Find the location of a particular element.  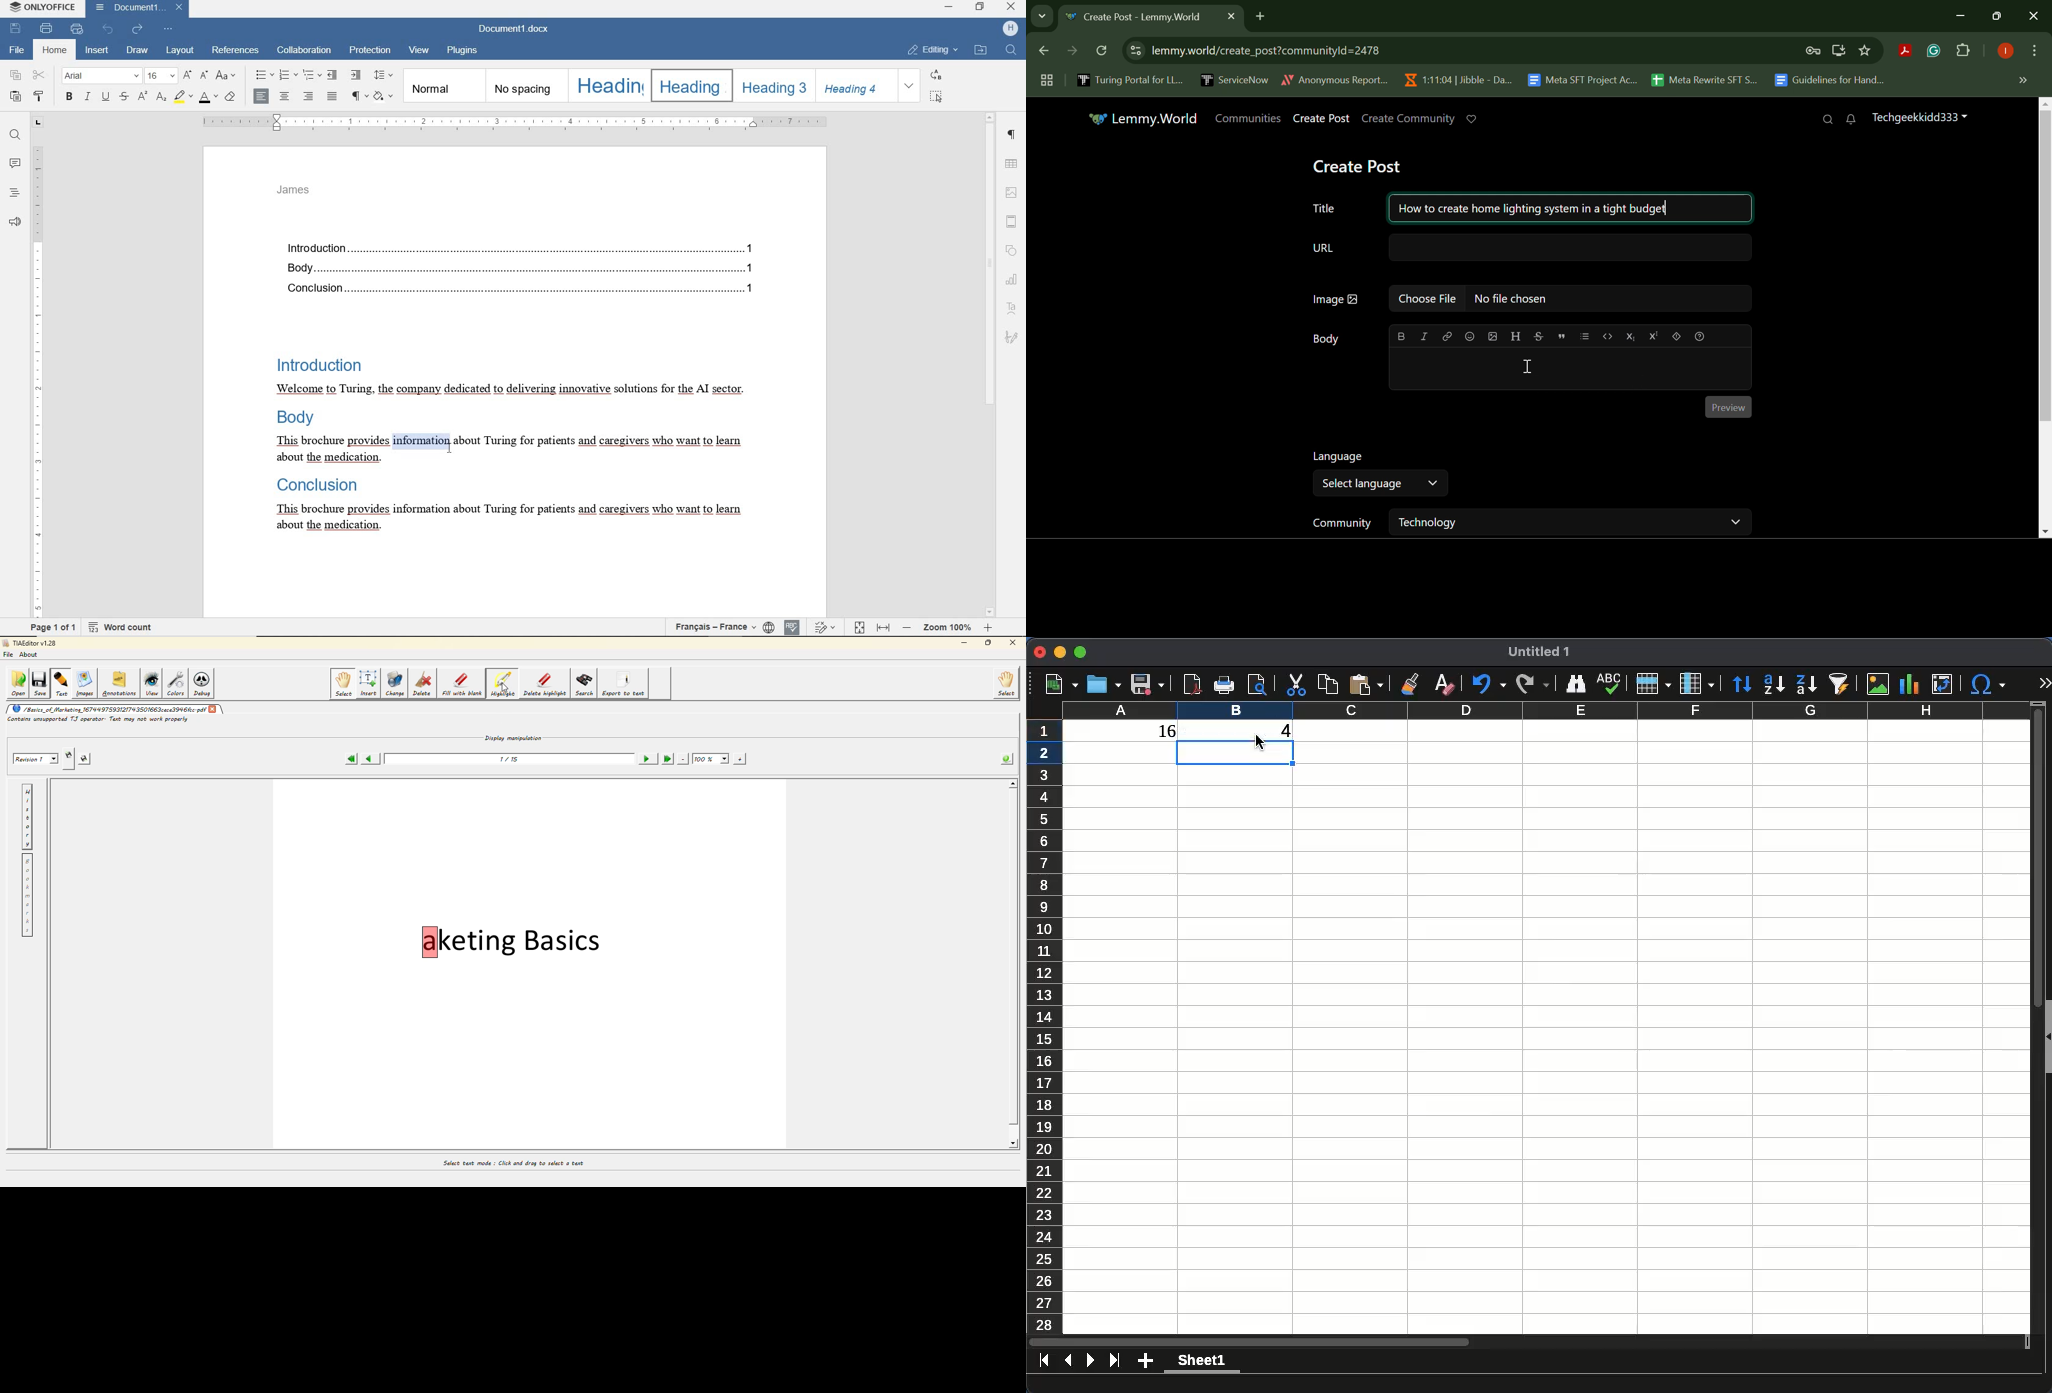

TRACK CHANGES is located at coordinates (823, 627).